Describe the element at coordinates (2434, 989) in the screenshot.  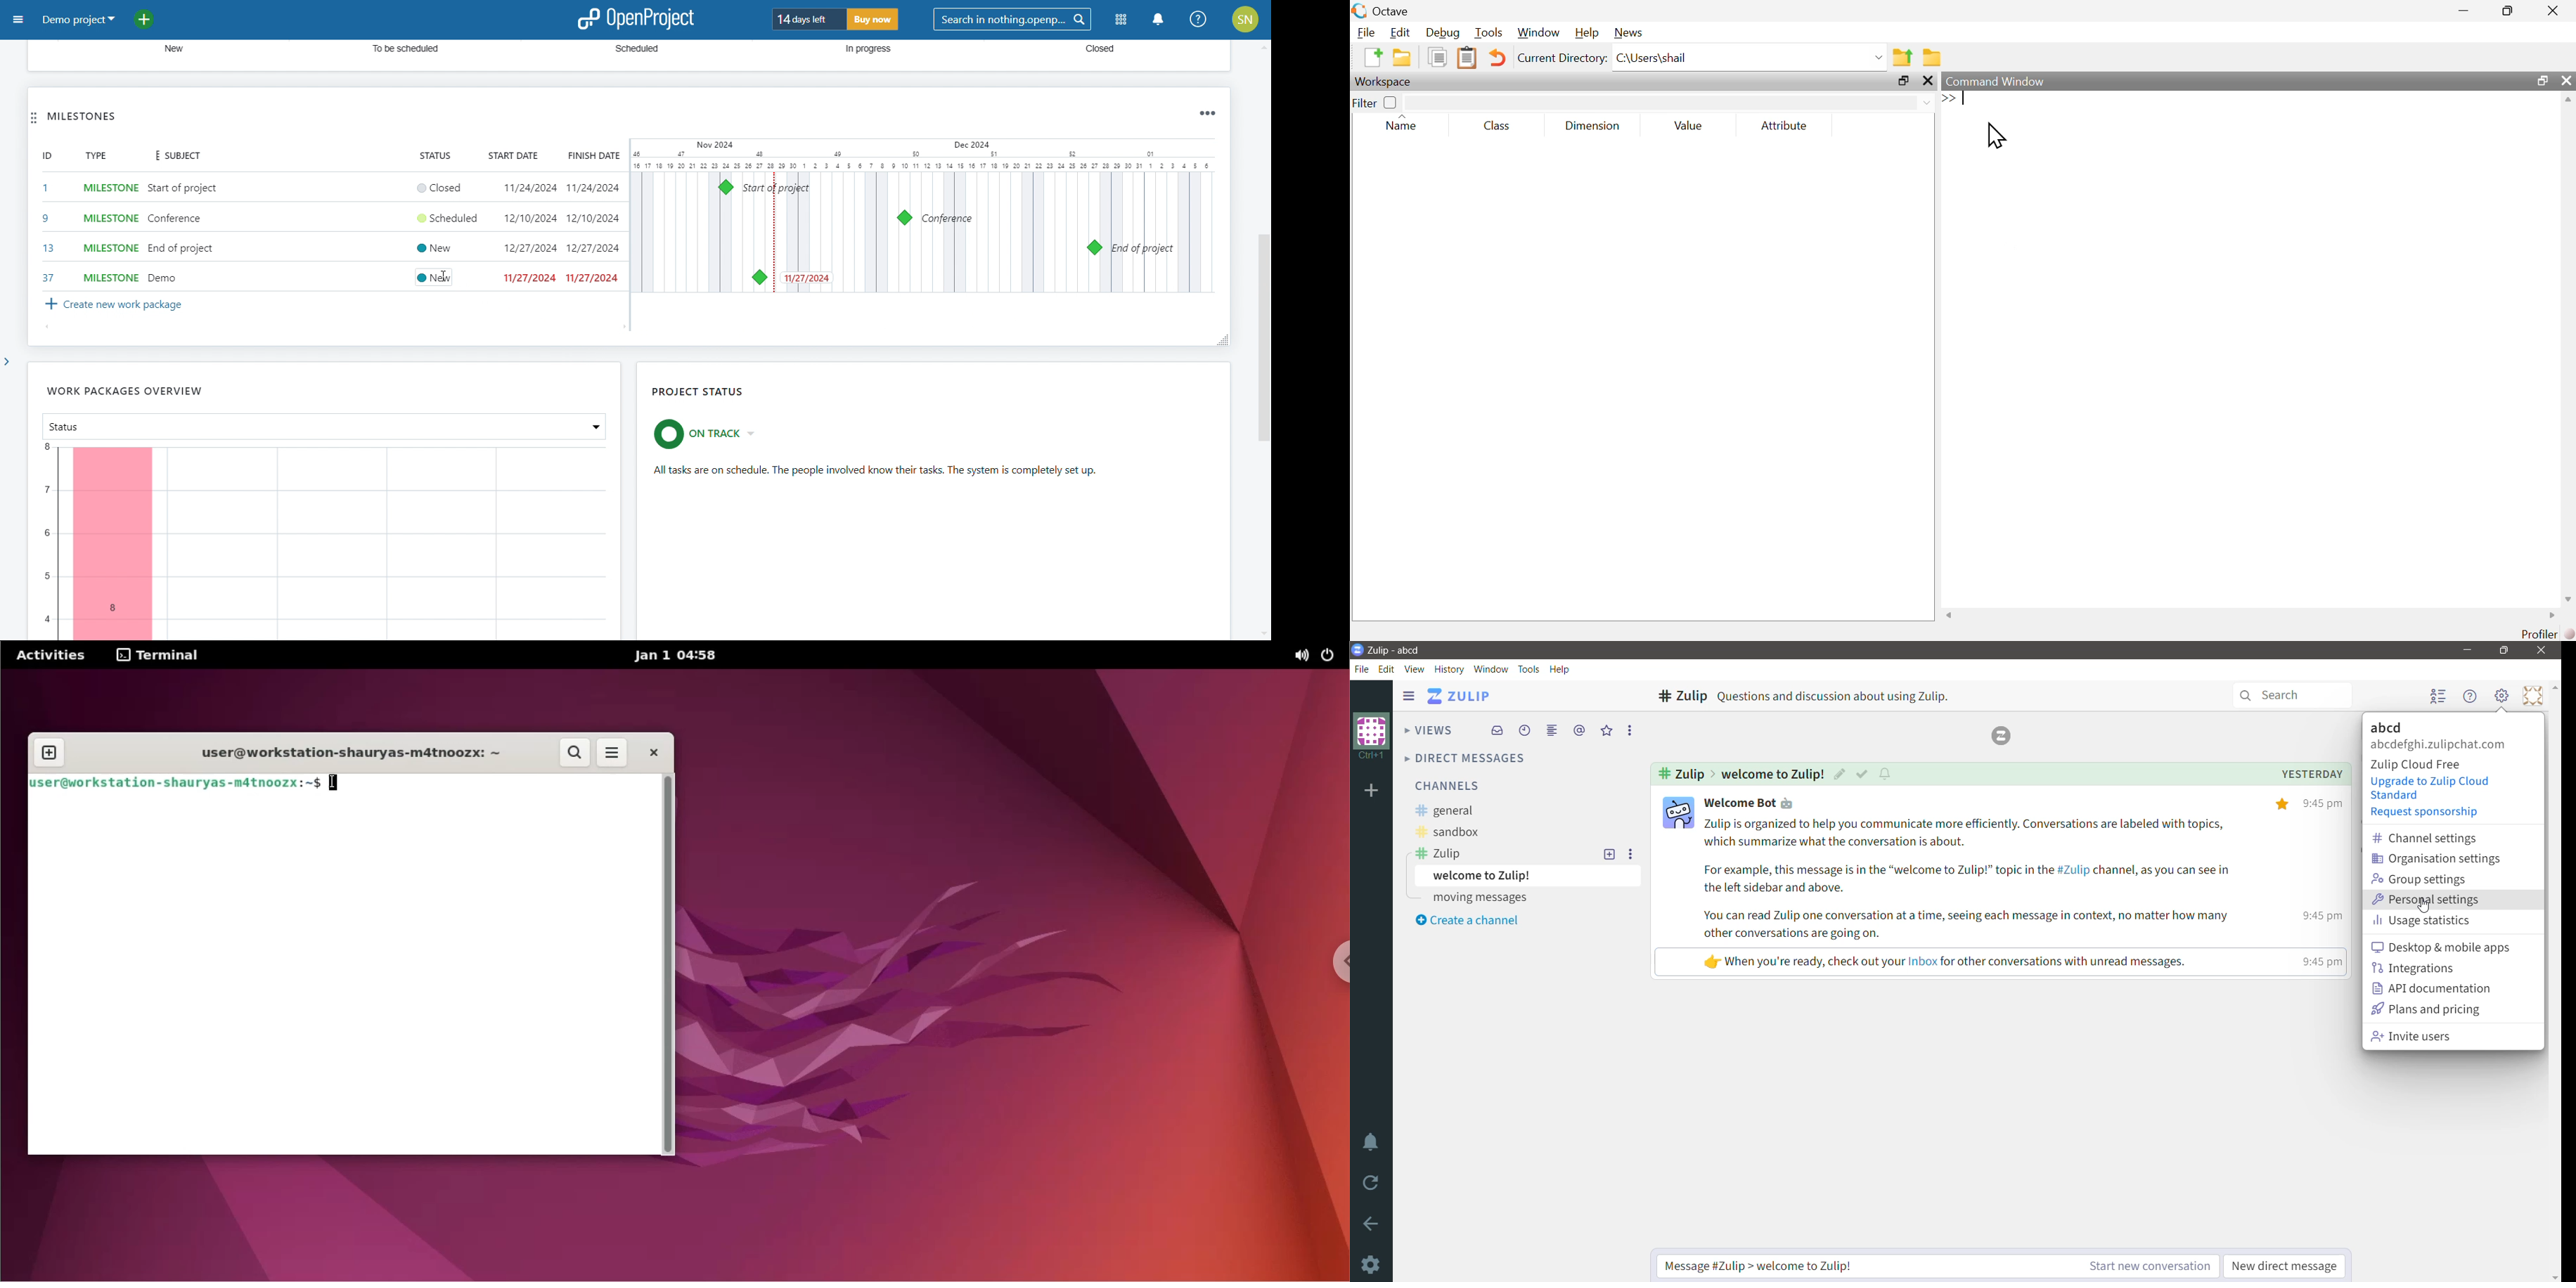
I see `API Documentation` at that location.